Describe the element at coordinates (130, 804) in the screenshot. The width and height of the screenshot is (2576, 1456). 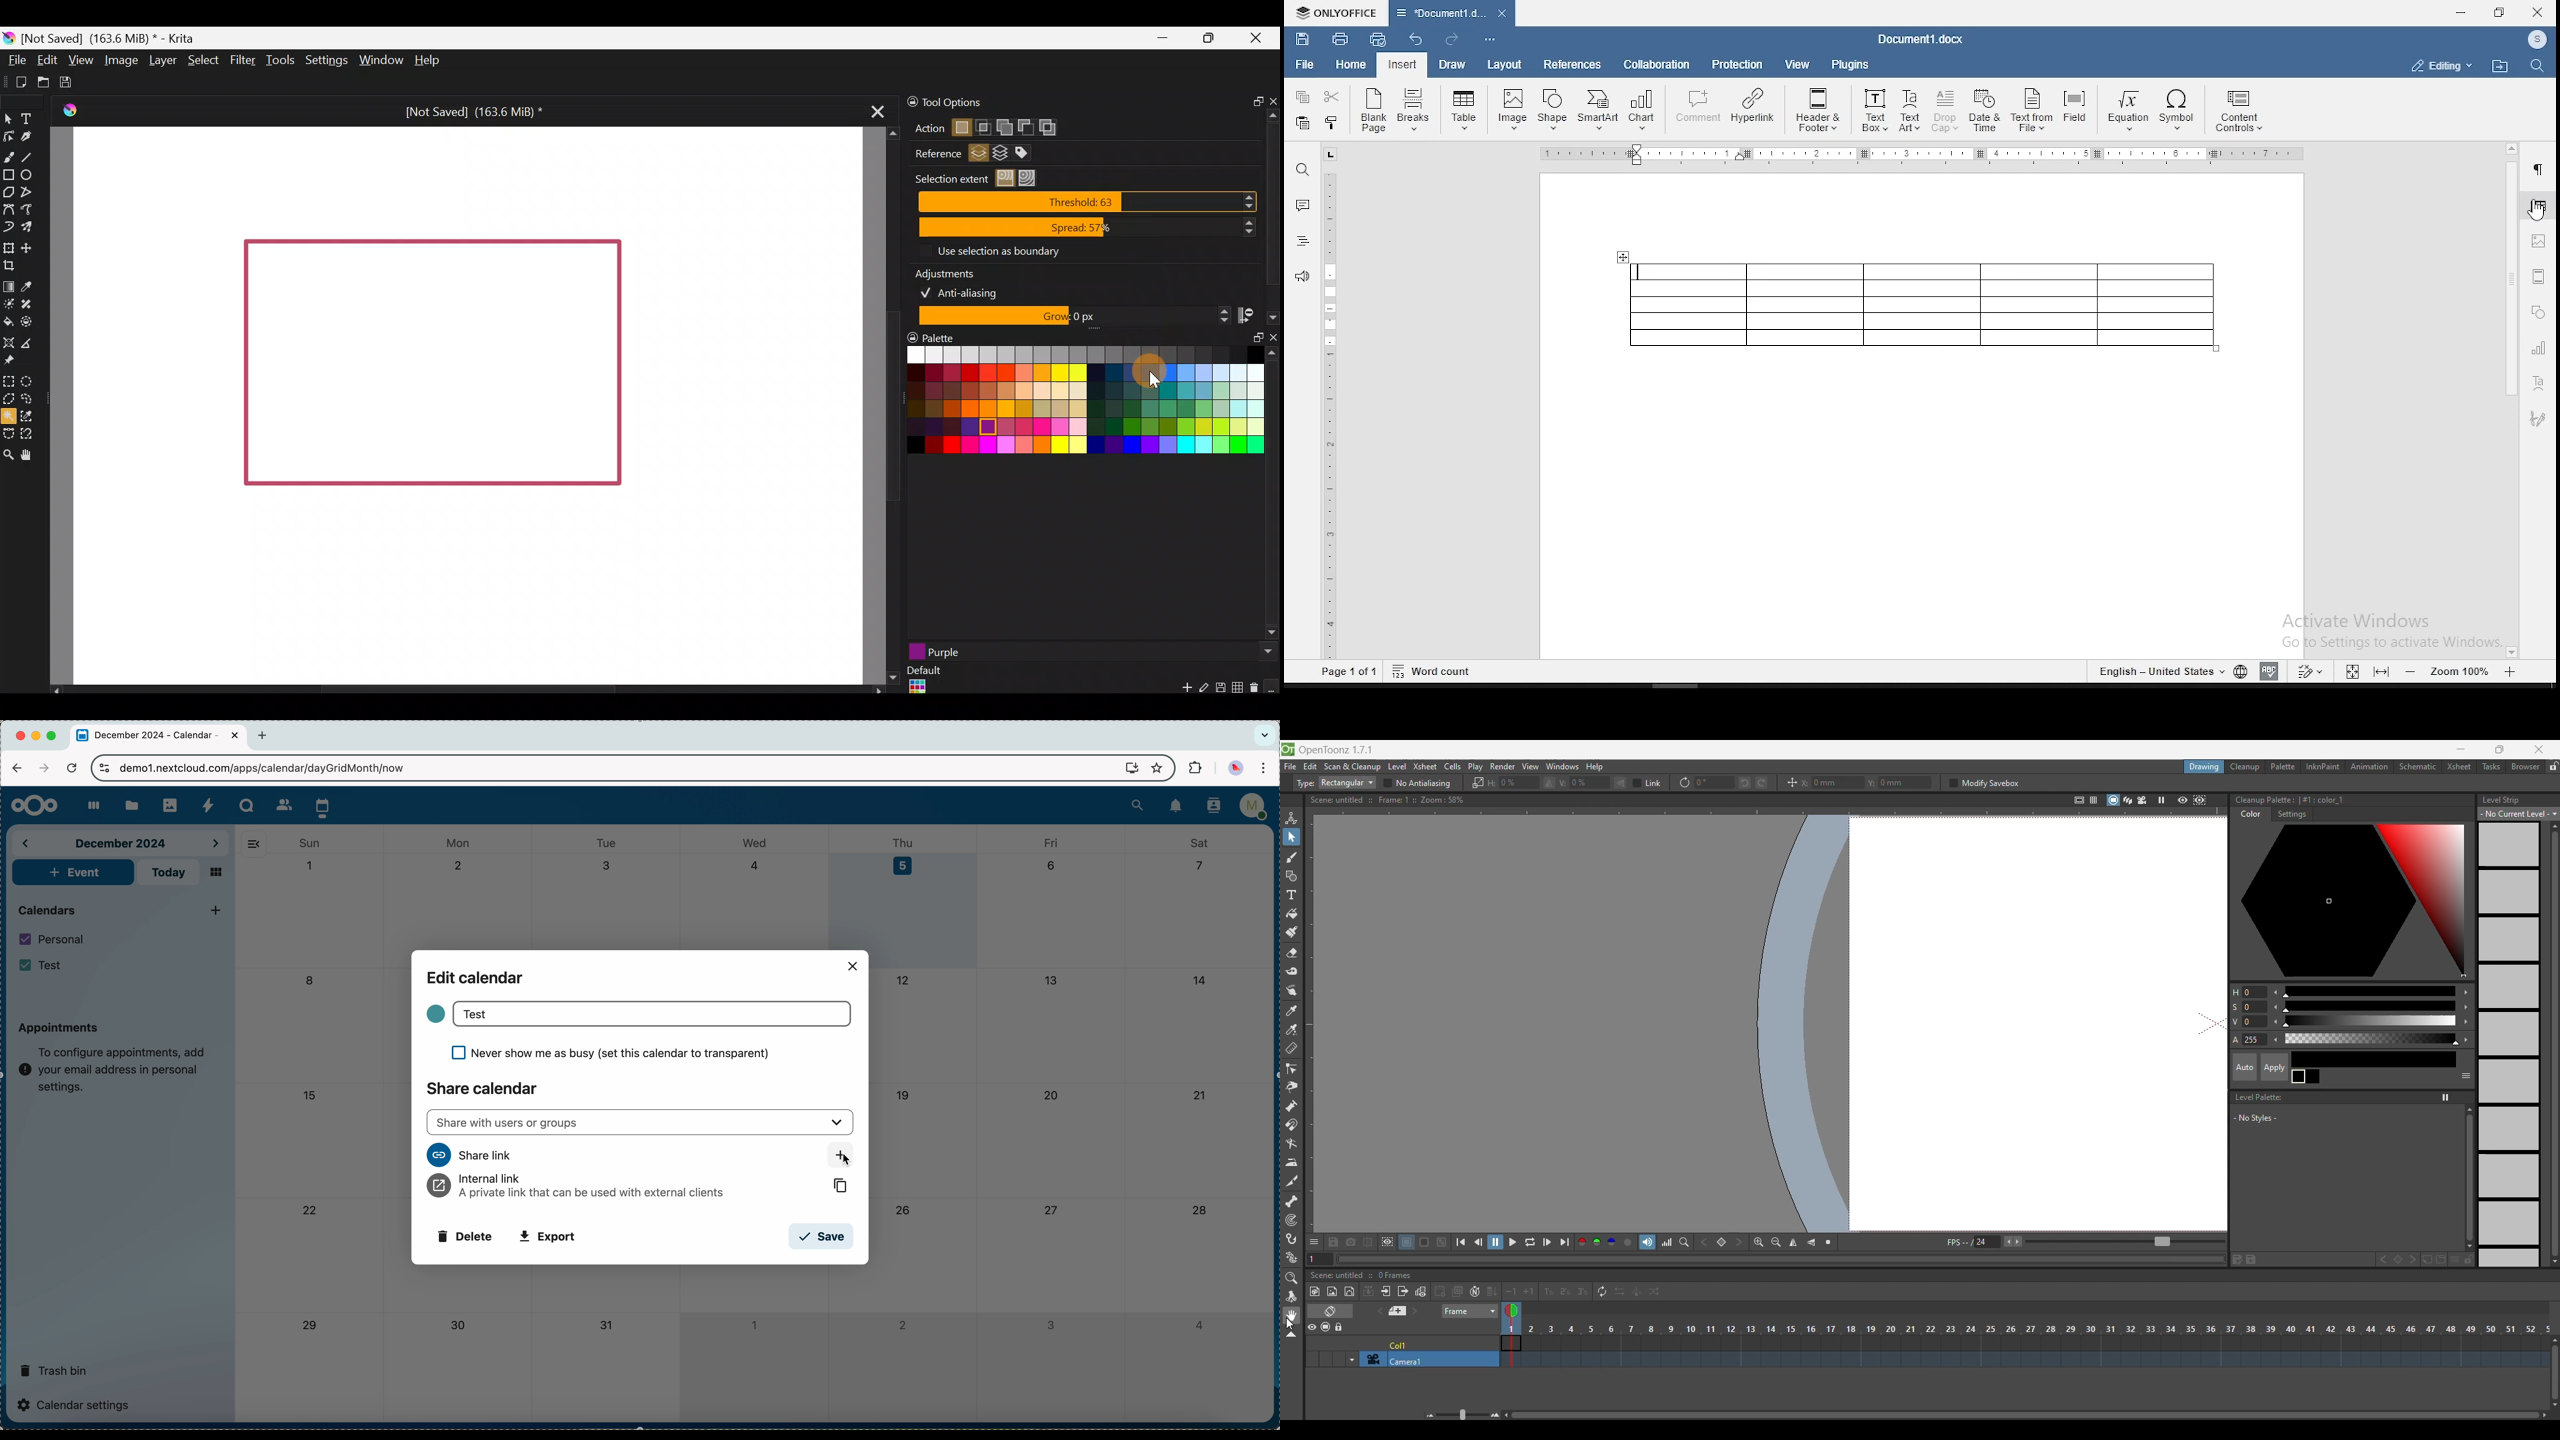
I see `files` at that location.